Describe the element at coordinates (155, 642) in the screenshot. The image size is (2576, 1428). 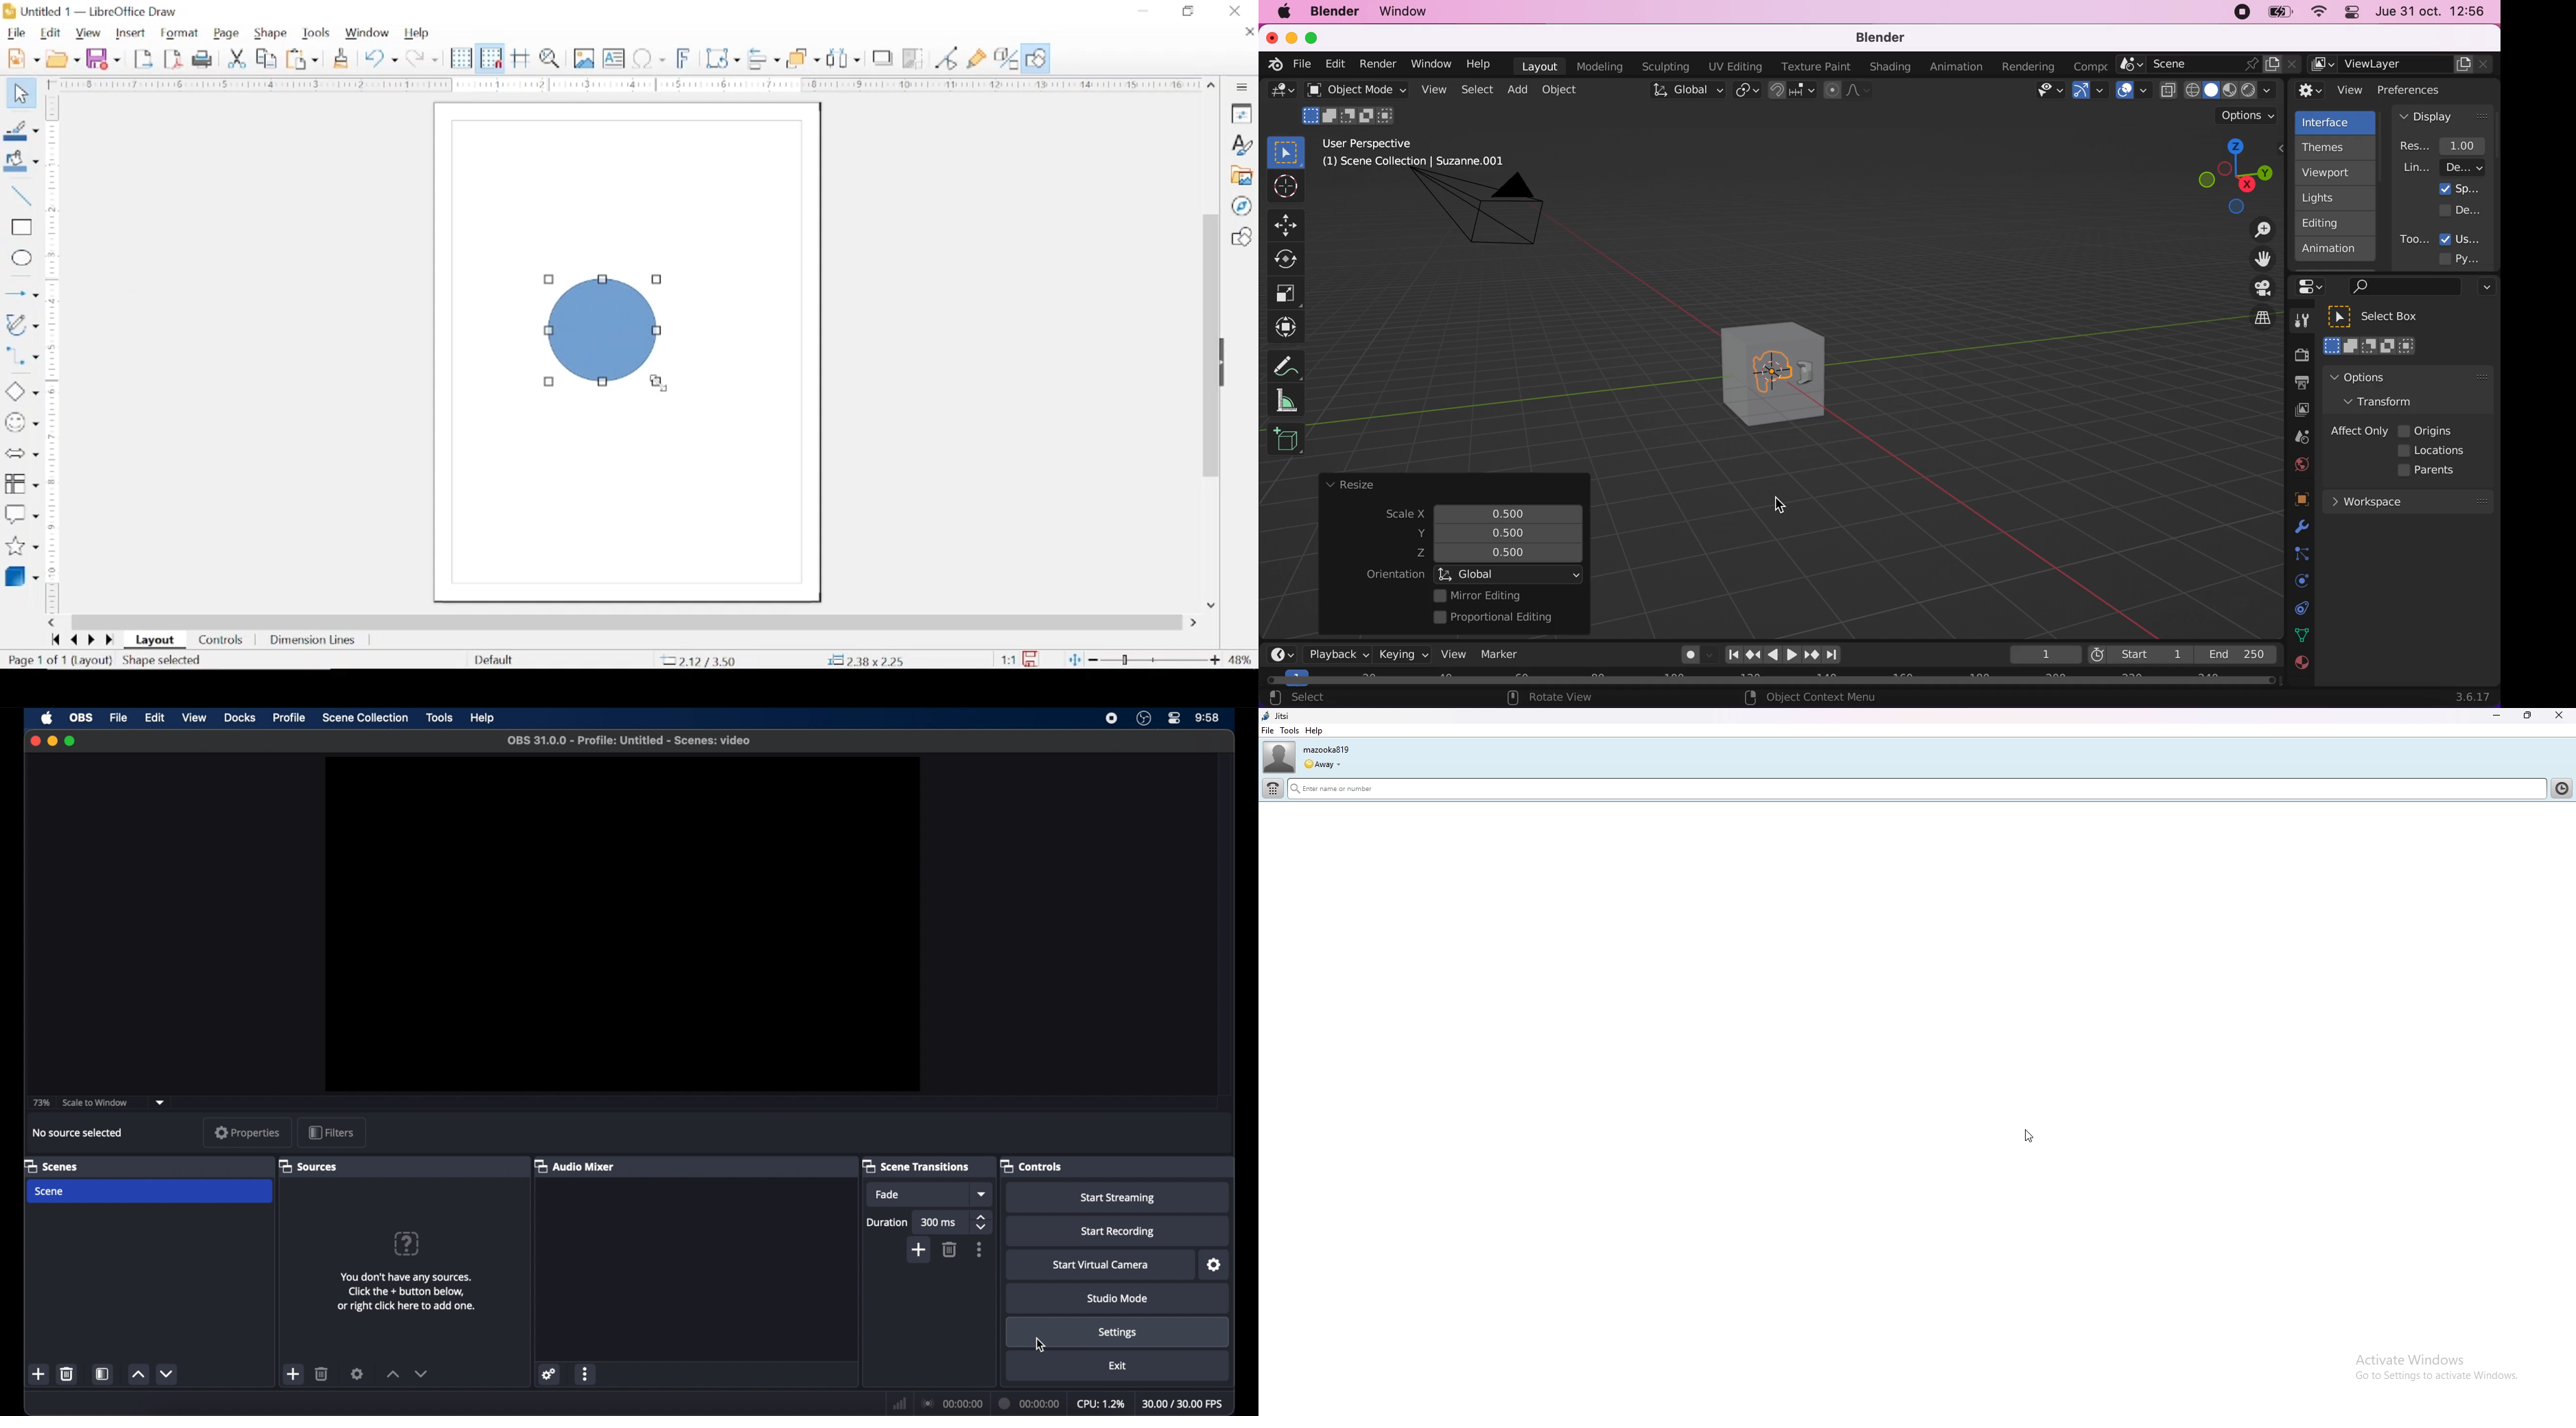
I see `layout` at that location.